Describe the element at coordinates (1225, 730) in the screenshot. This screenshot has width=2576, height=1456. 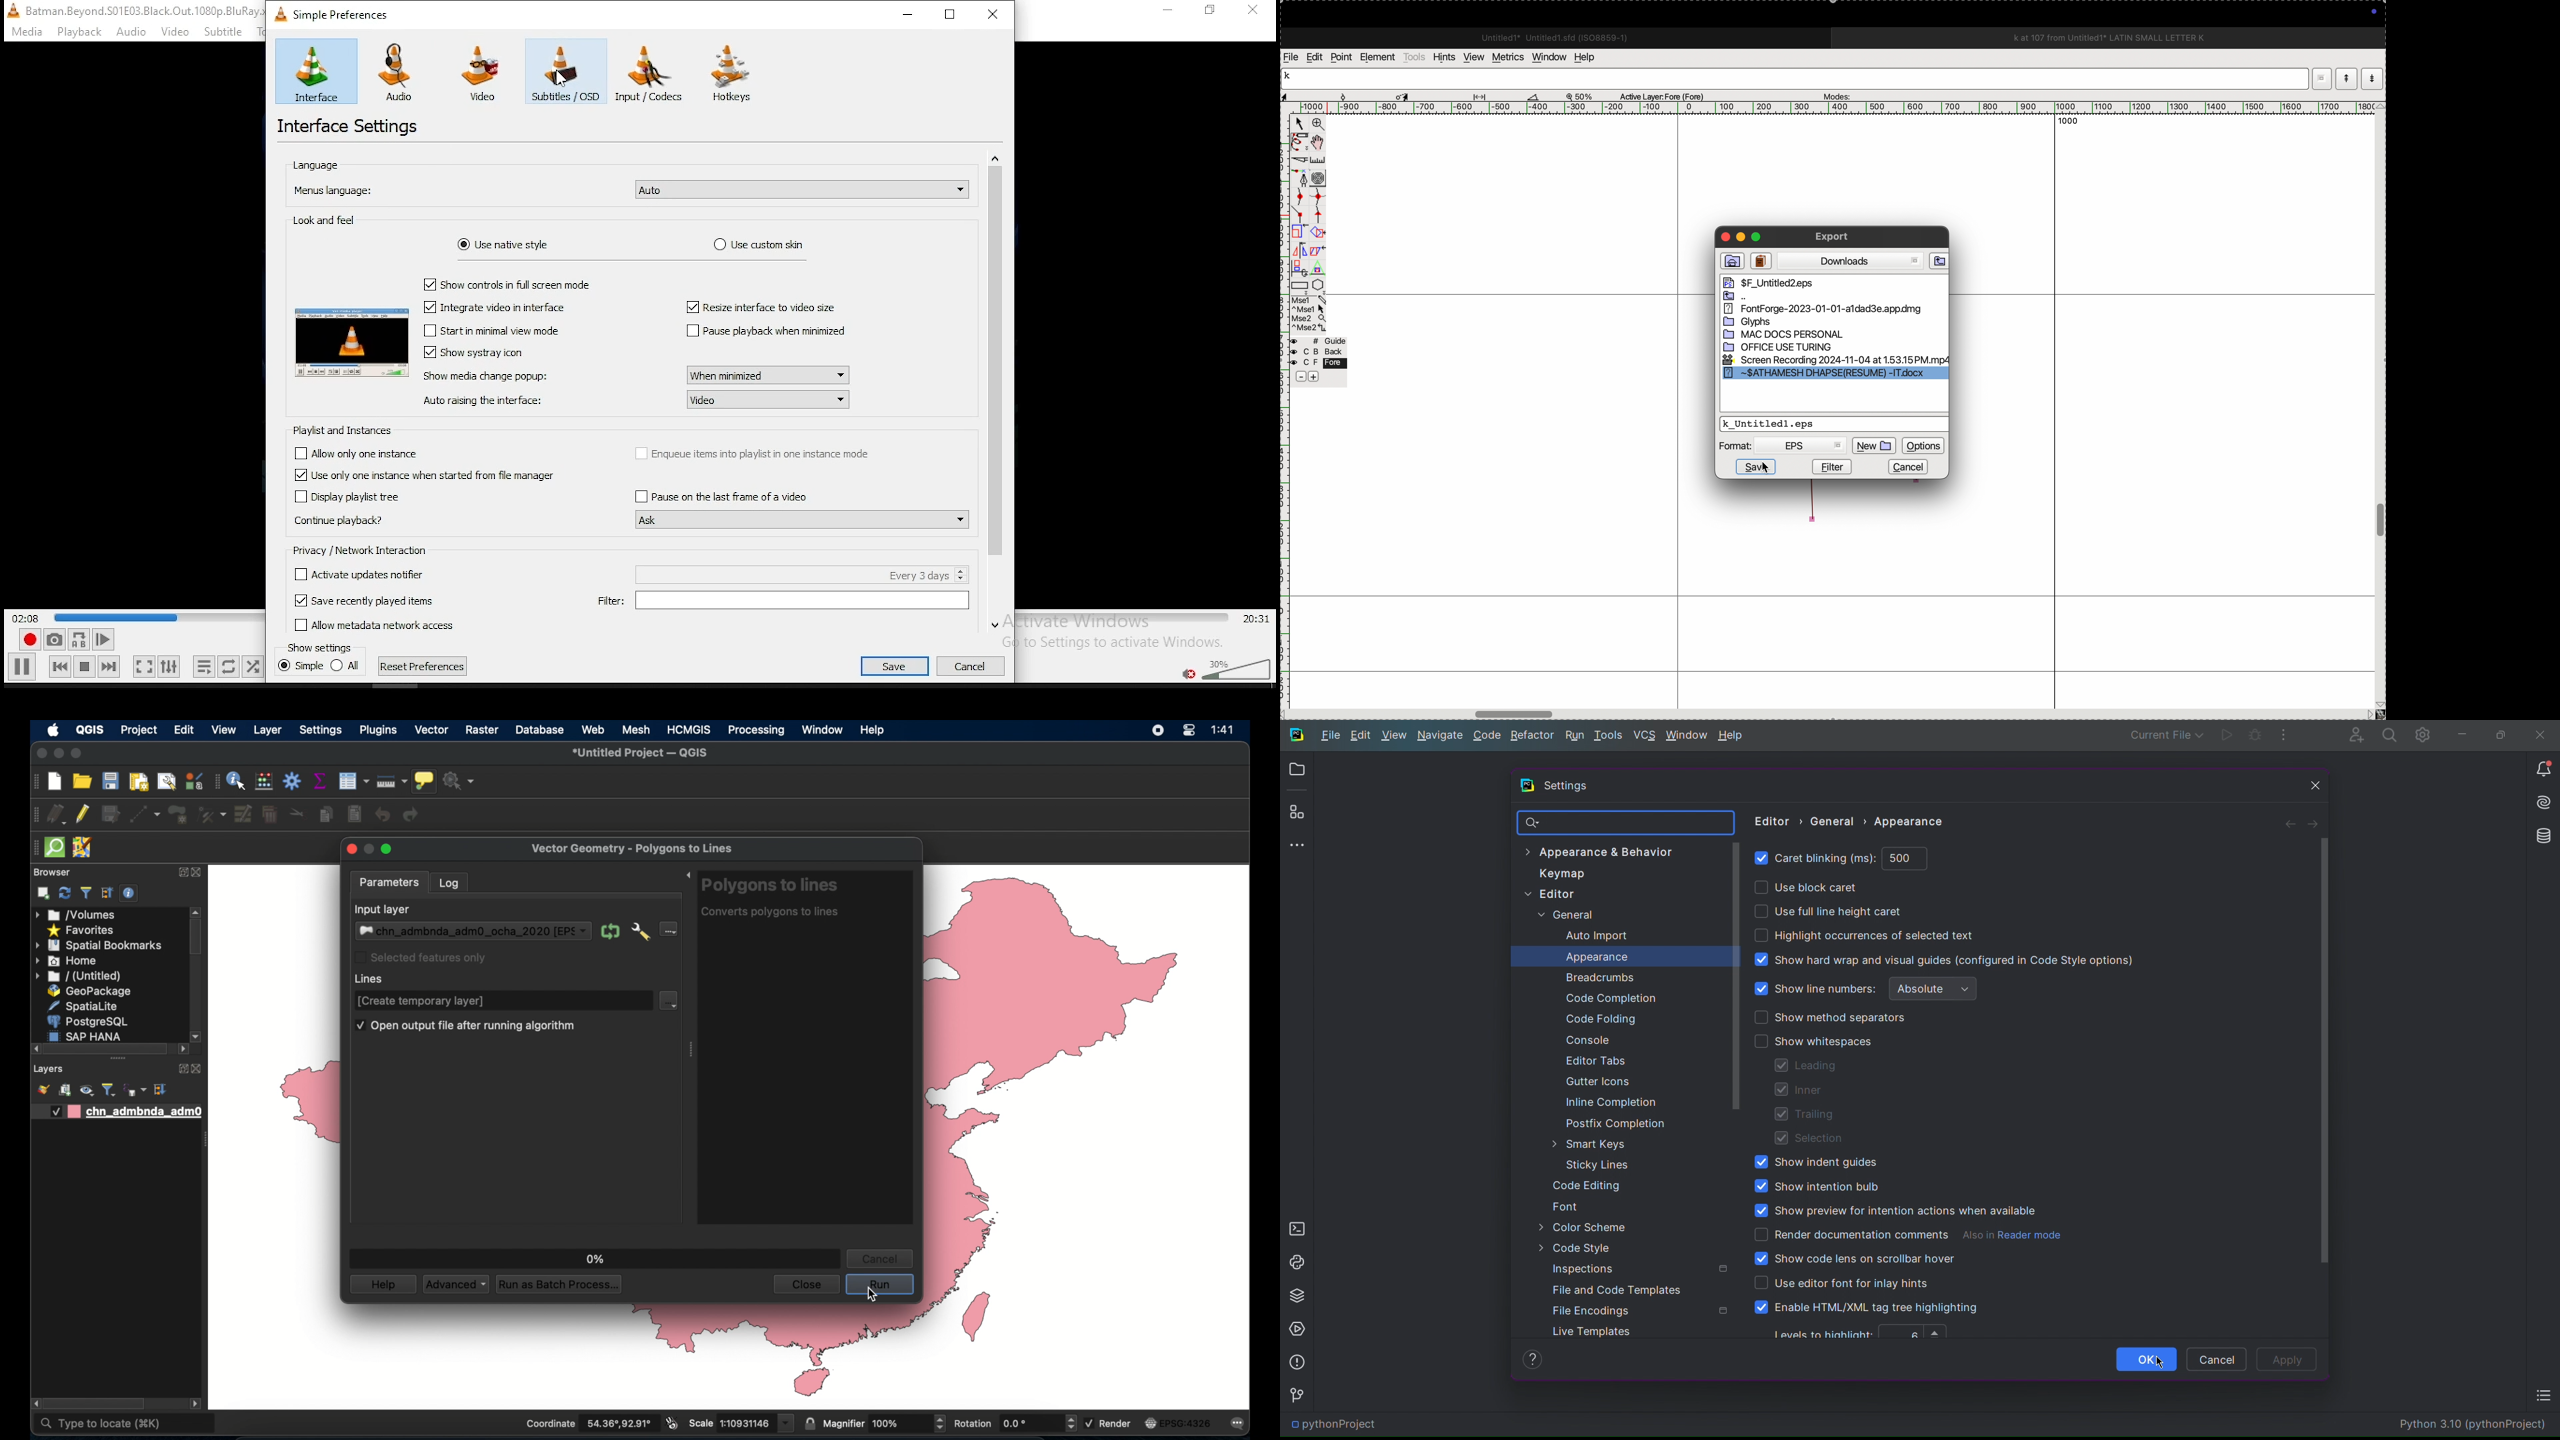
I see `time` at that location.